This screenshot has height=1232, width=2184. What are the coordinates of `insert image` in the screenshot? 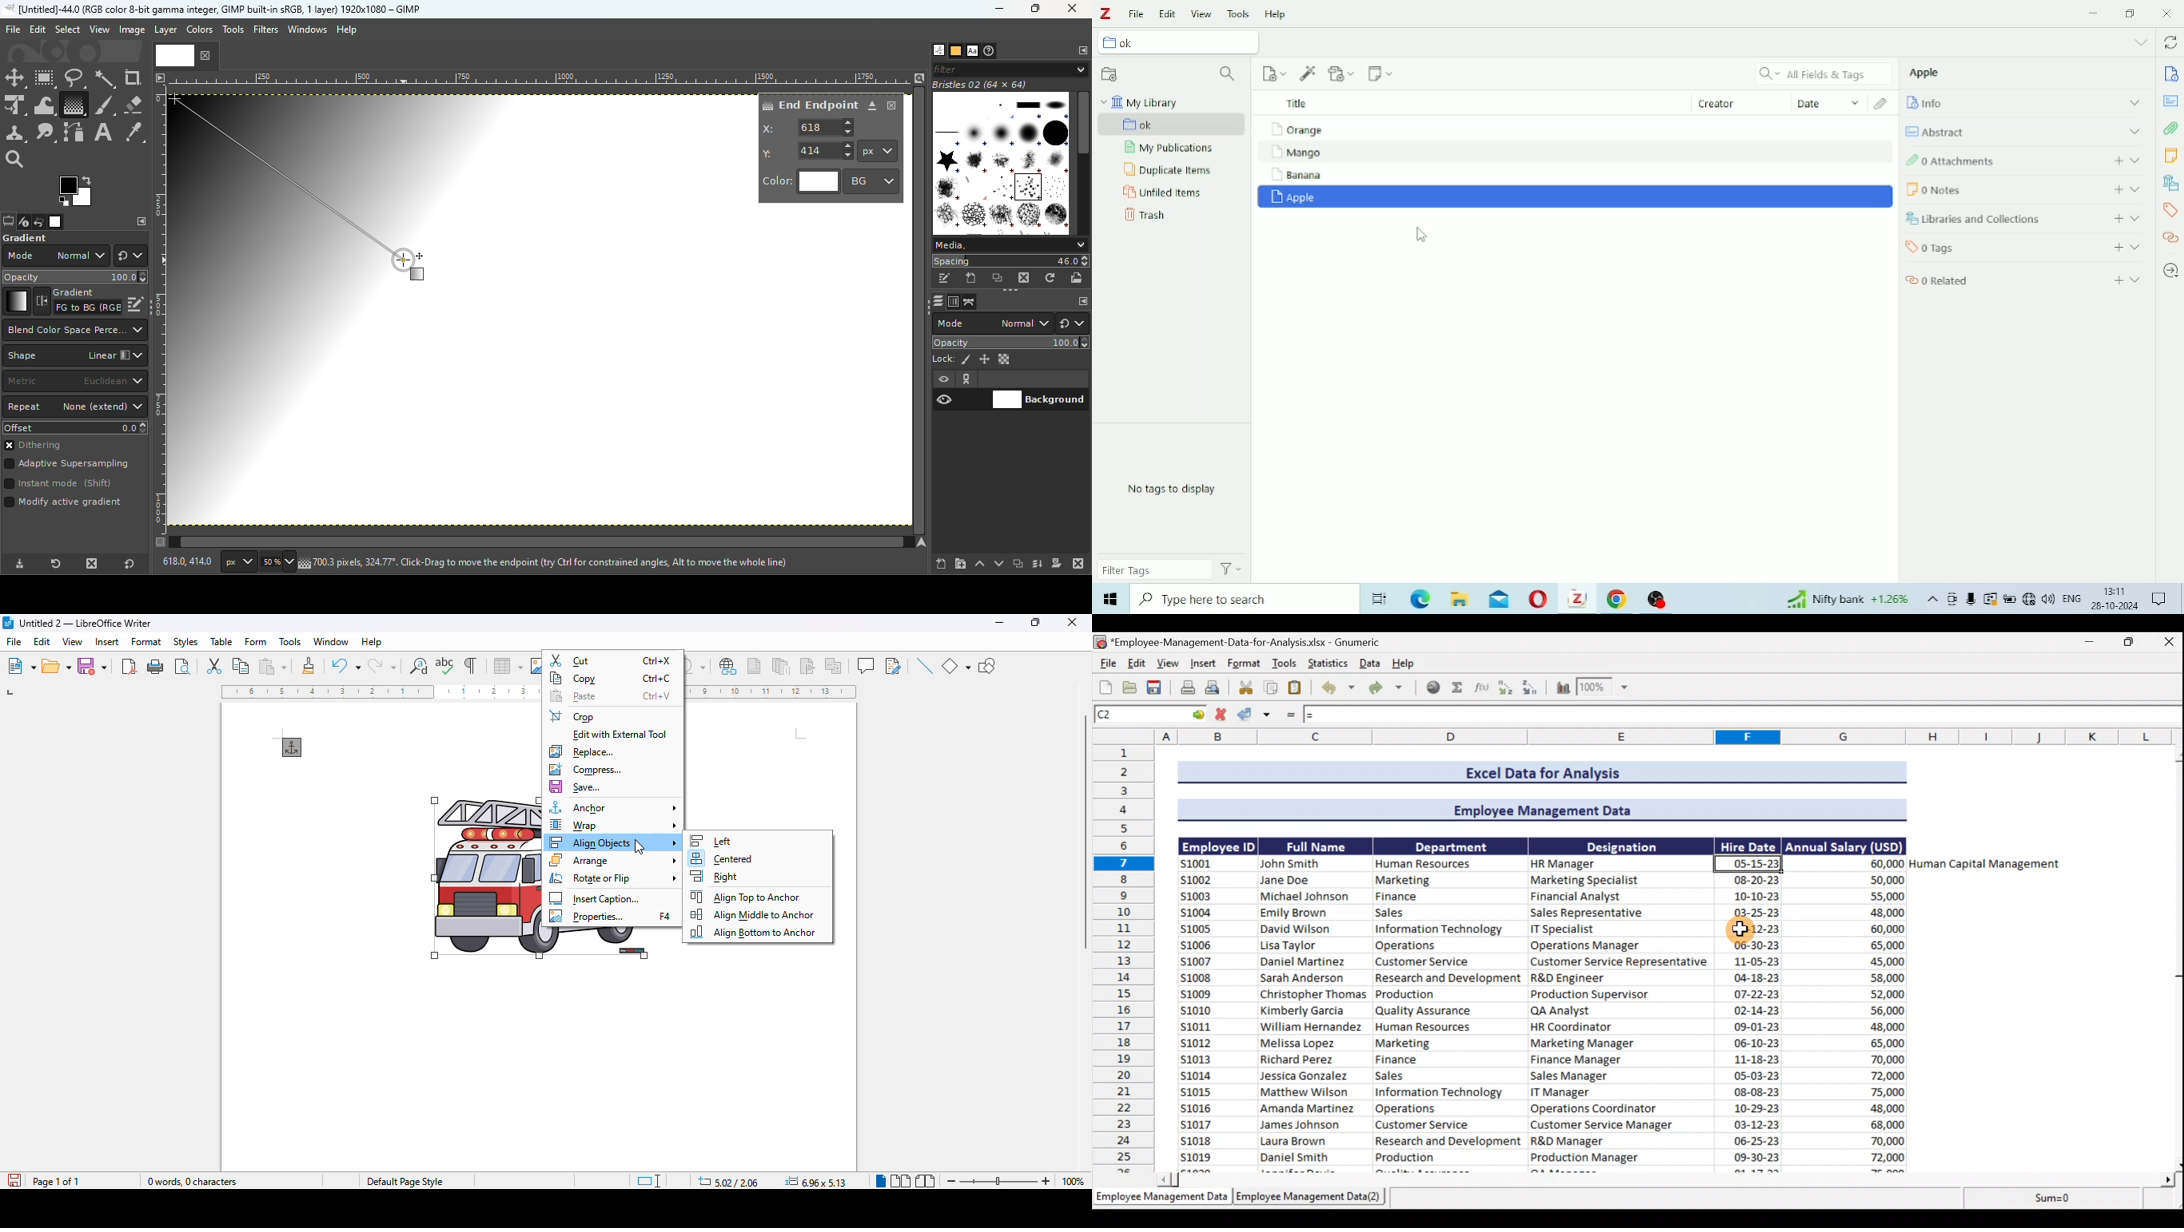 It's located at (536, 666).